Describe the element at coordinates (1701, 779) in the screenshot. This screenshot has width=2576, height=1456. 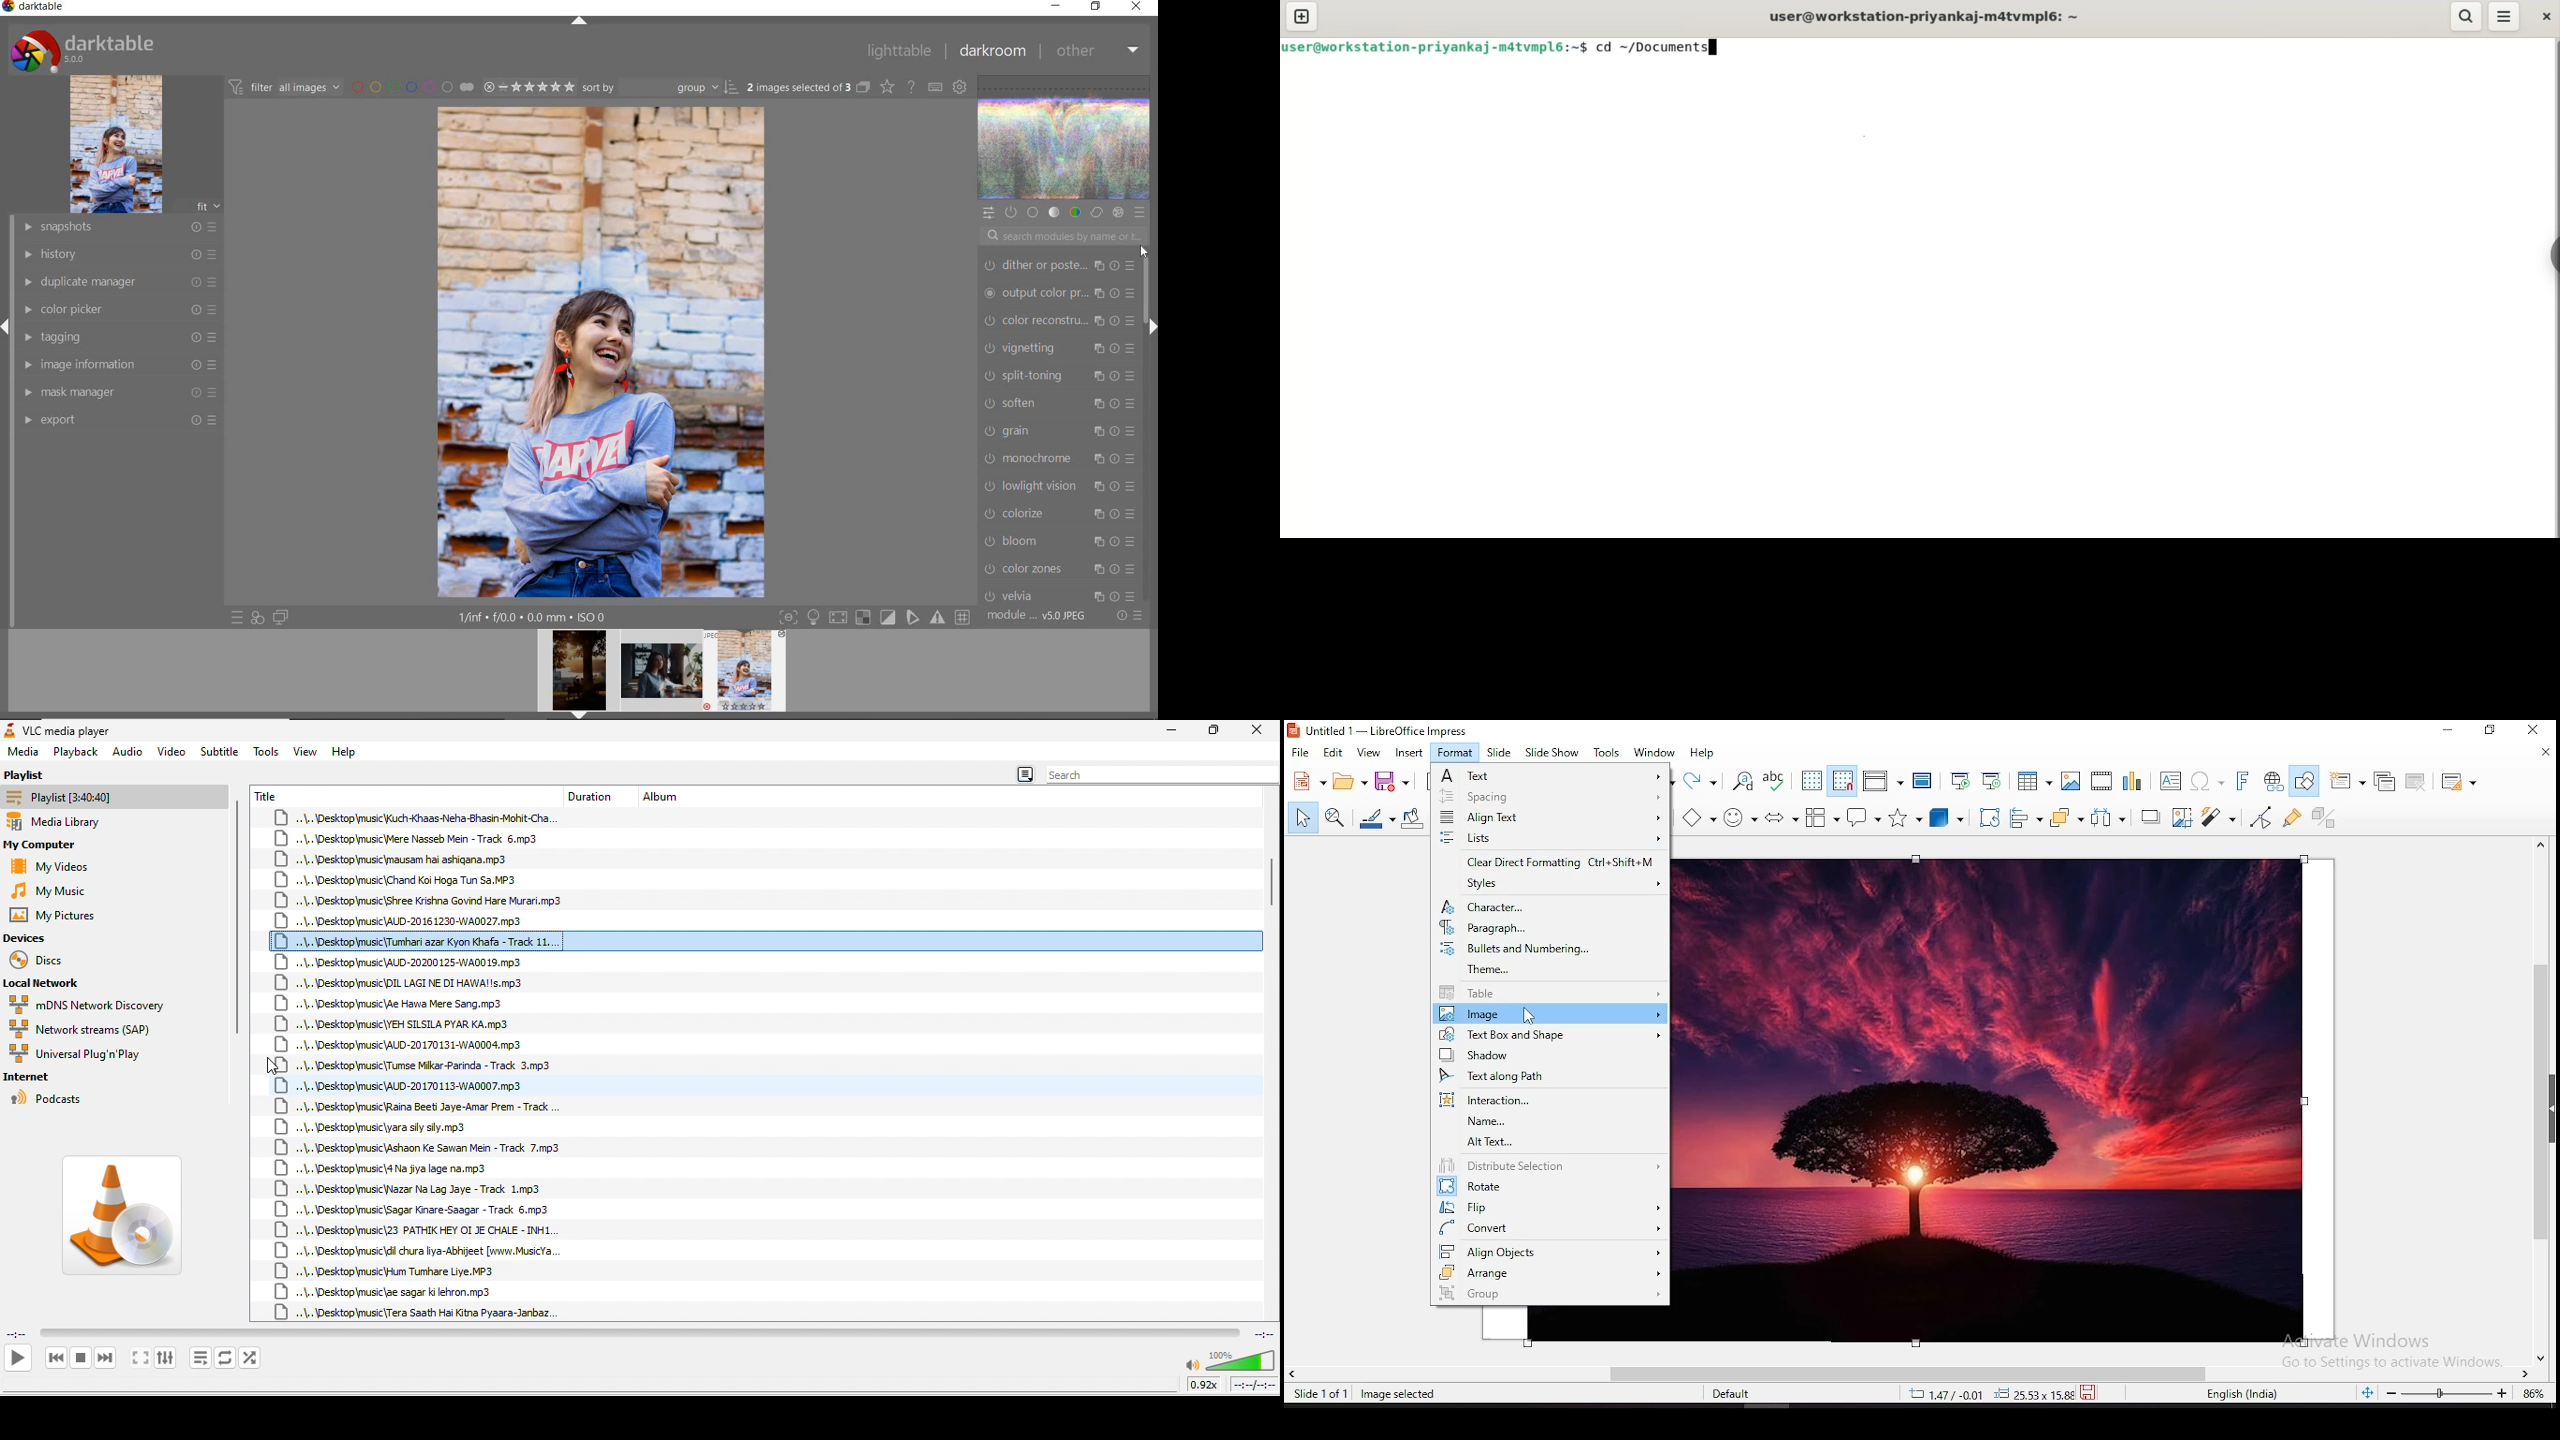
I see `redo` at that location.